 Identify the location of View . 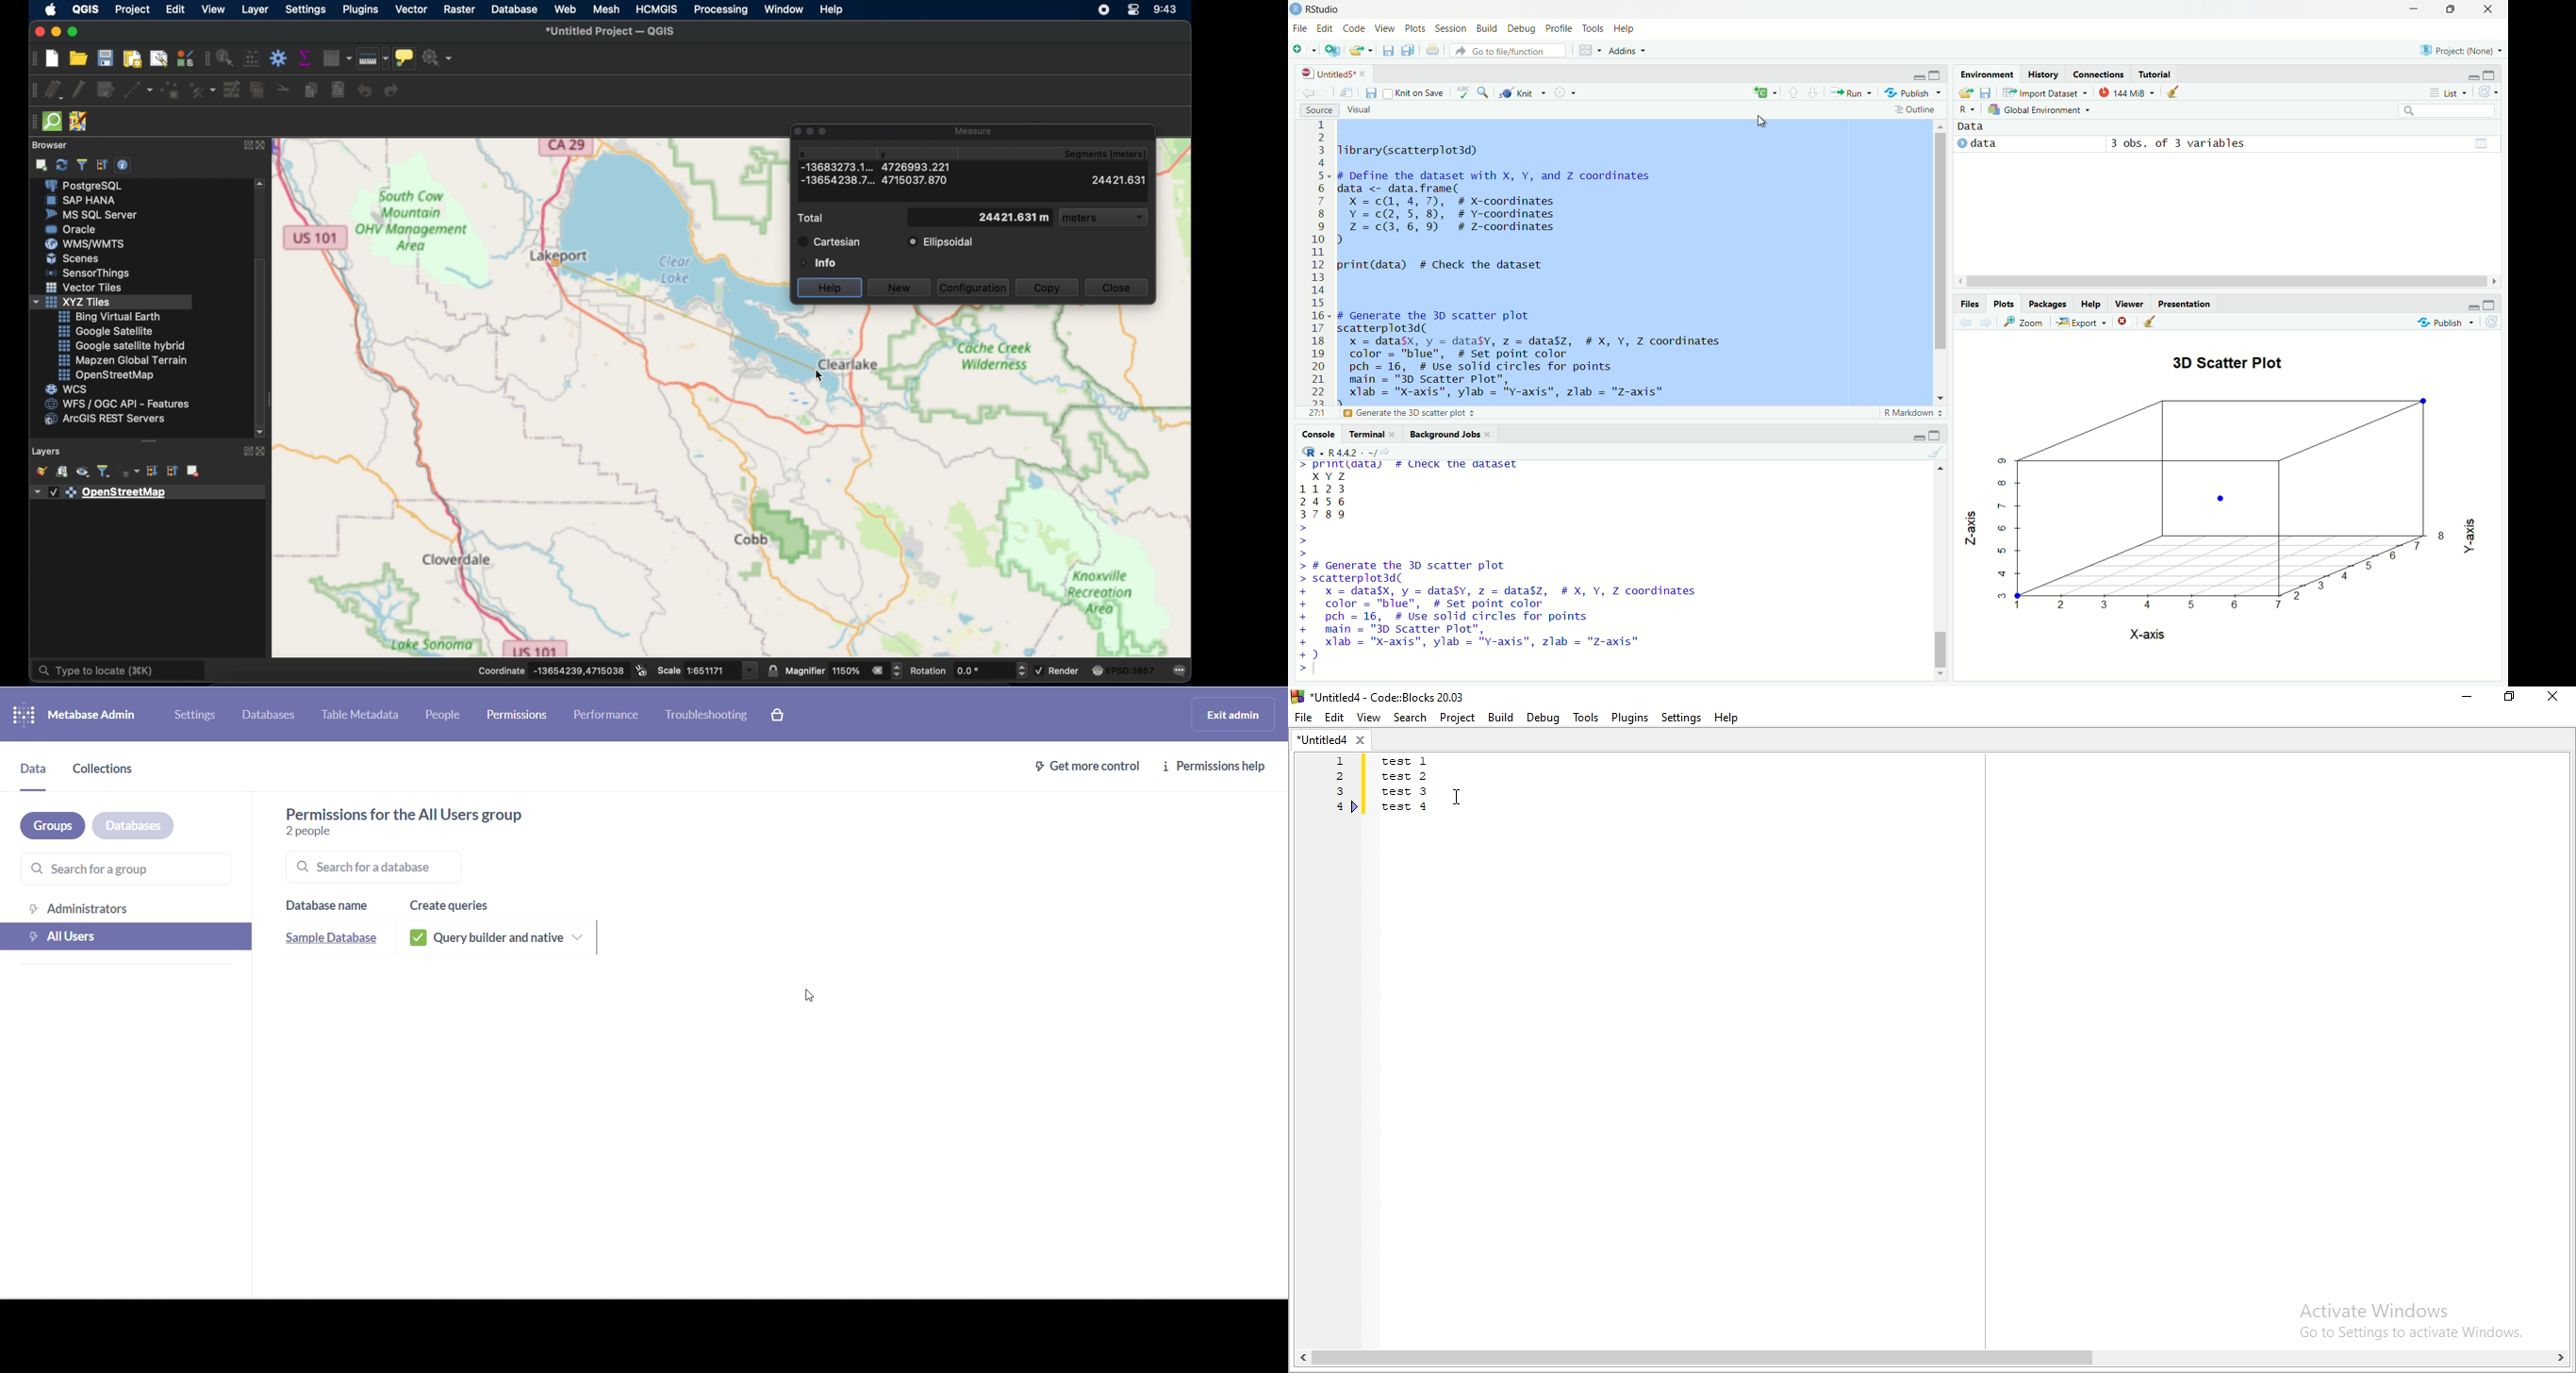
(1366, 718).